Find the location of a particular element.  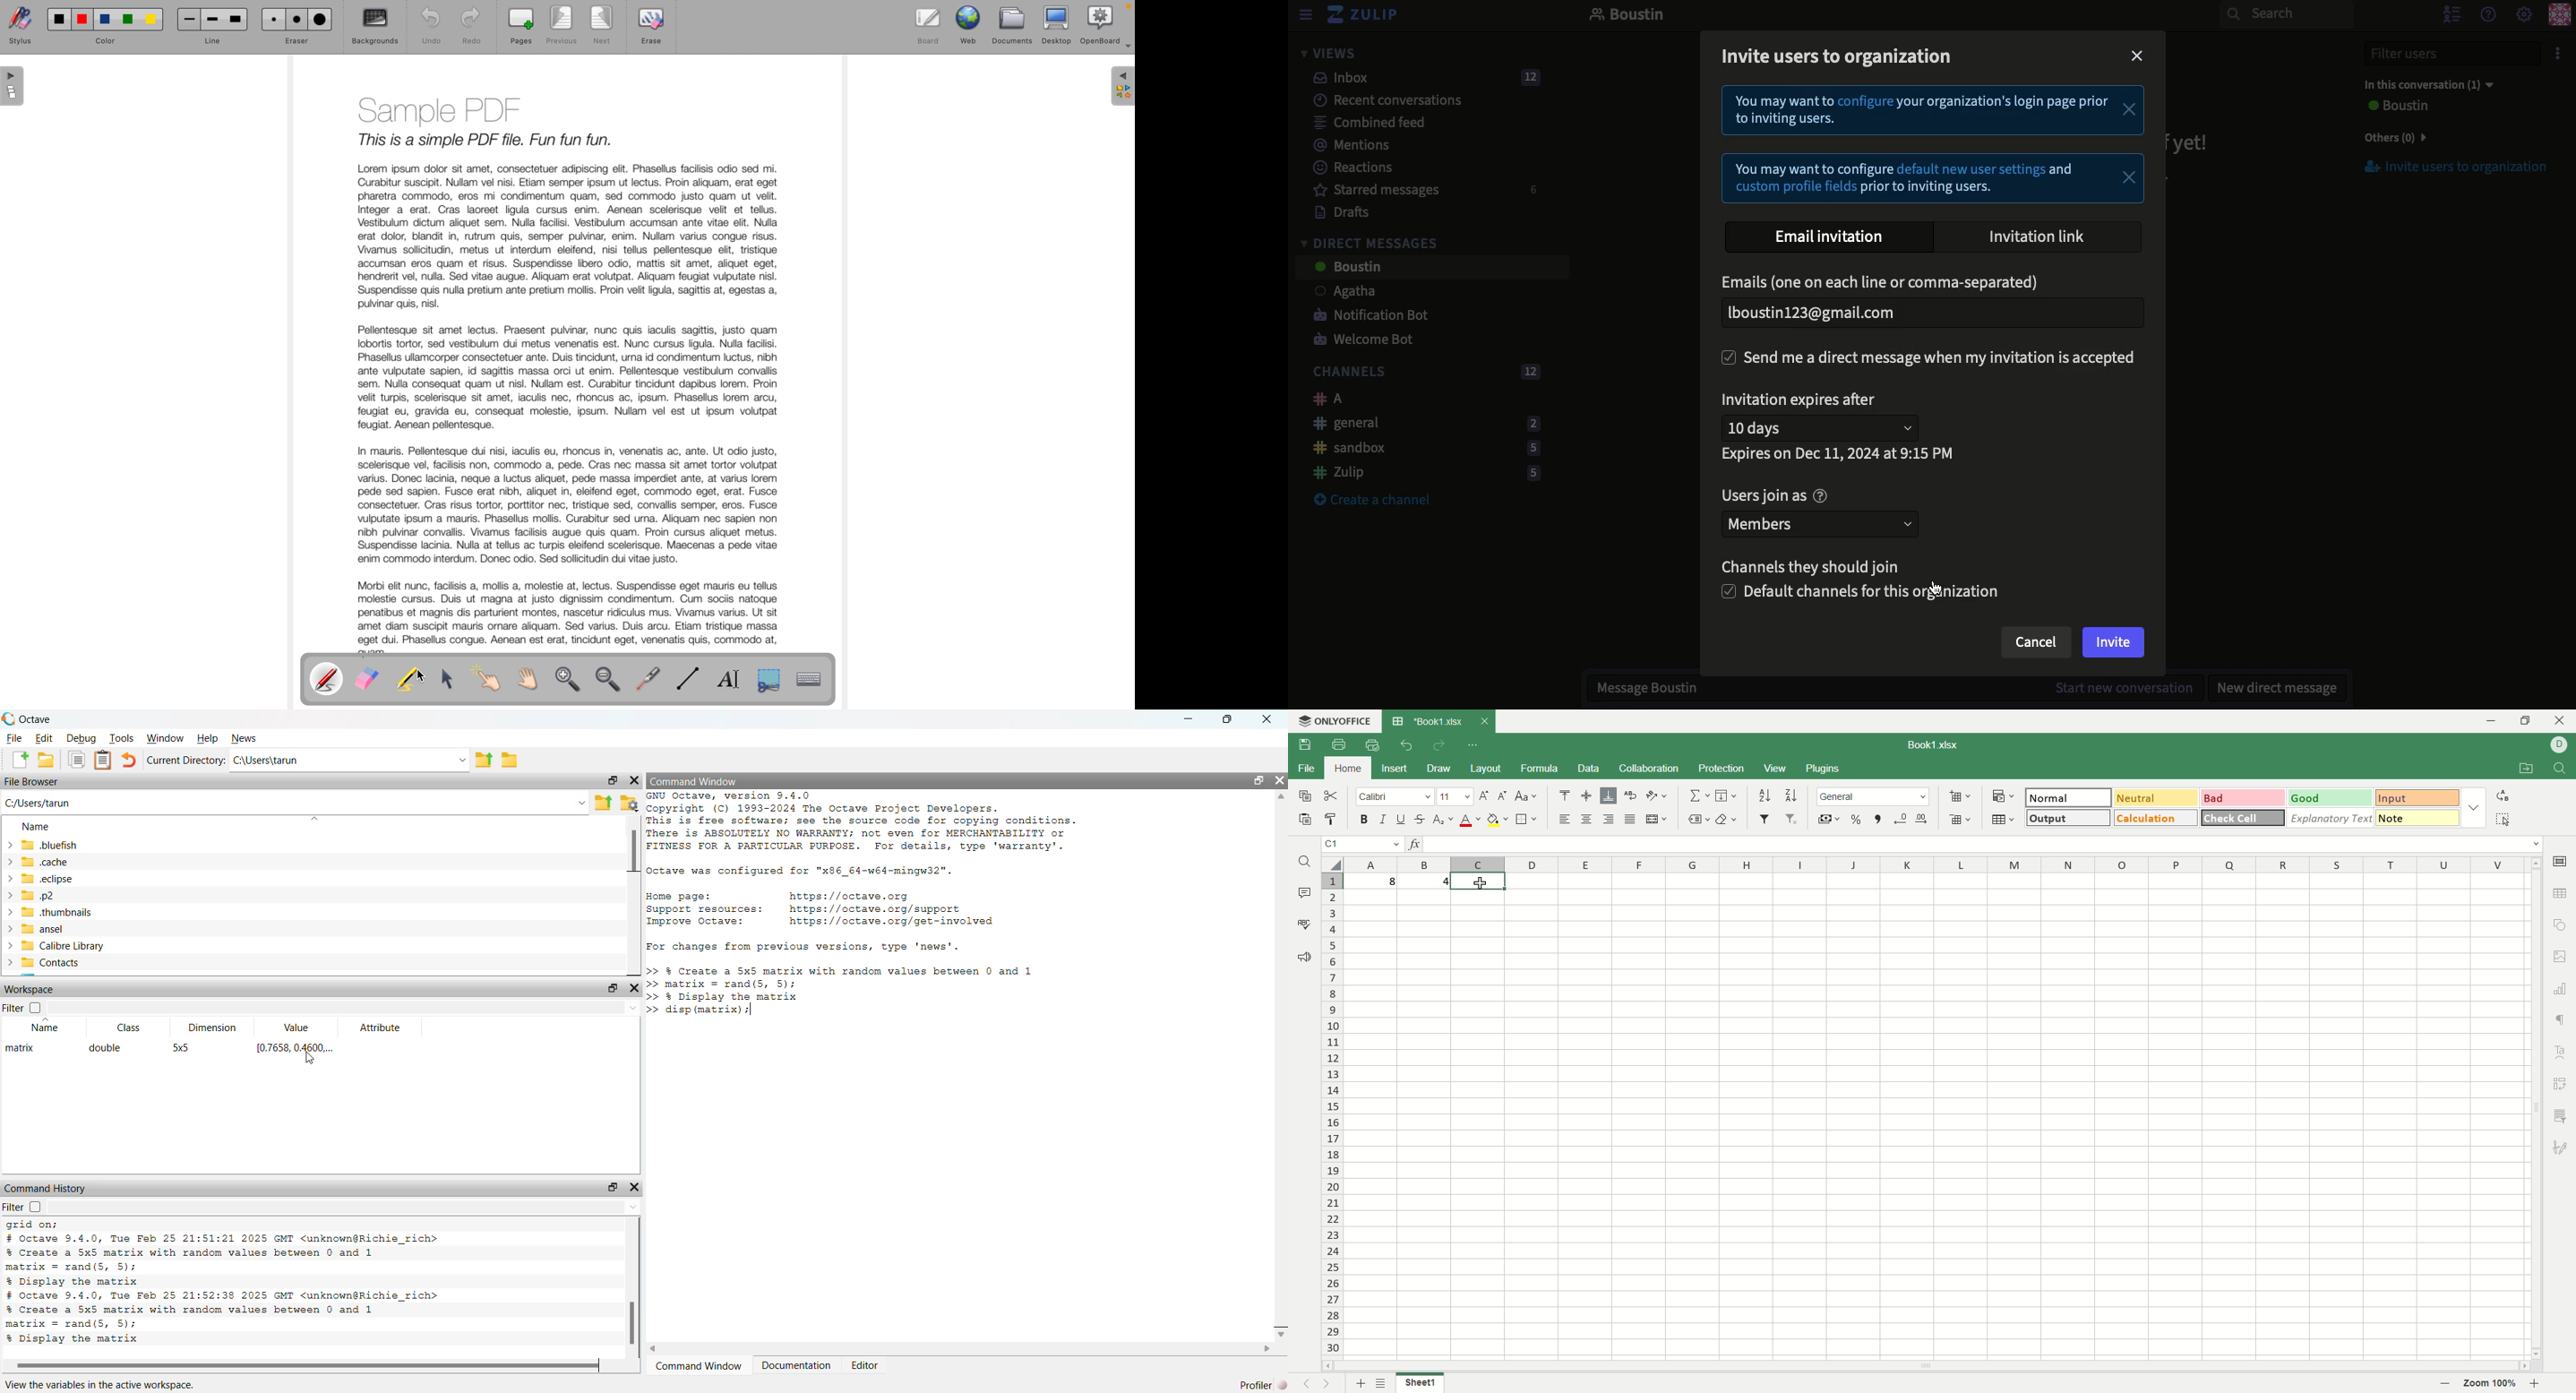

align top is located at coordinates (1564, 795).